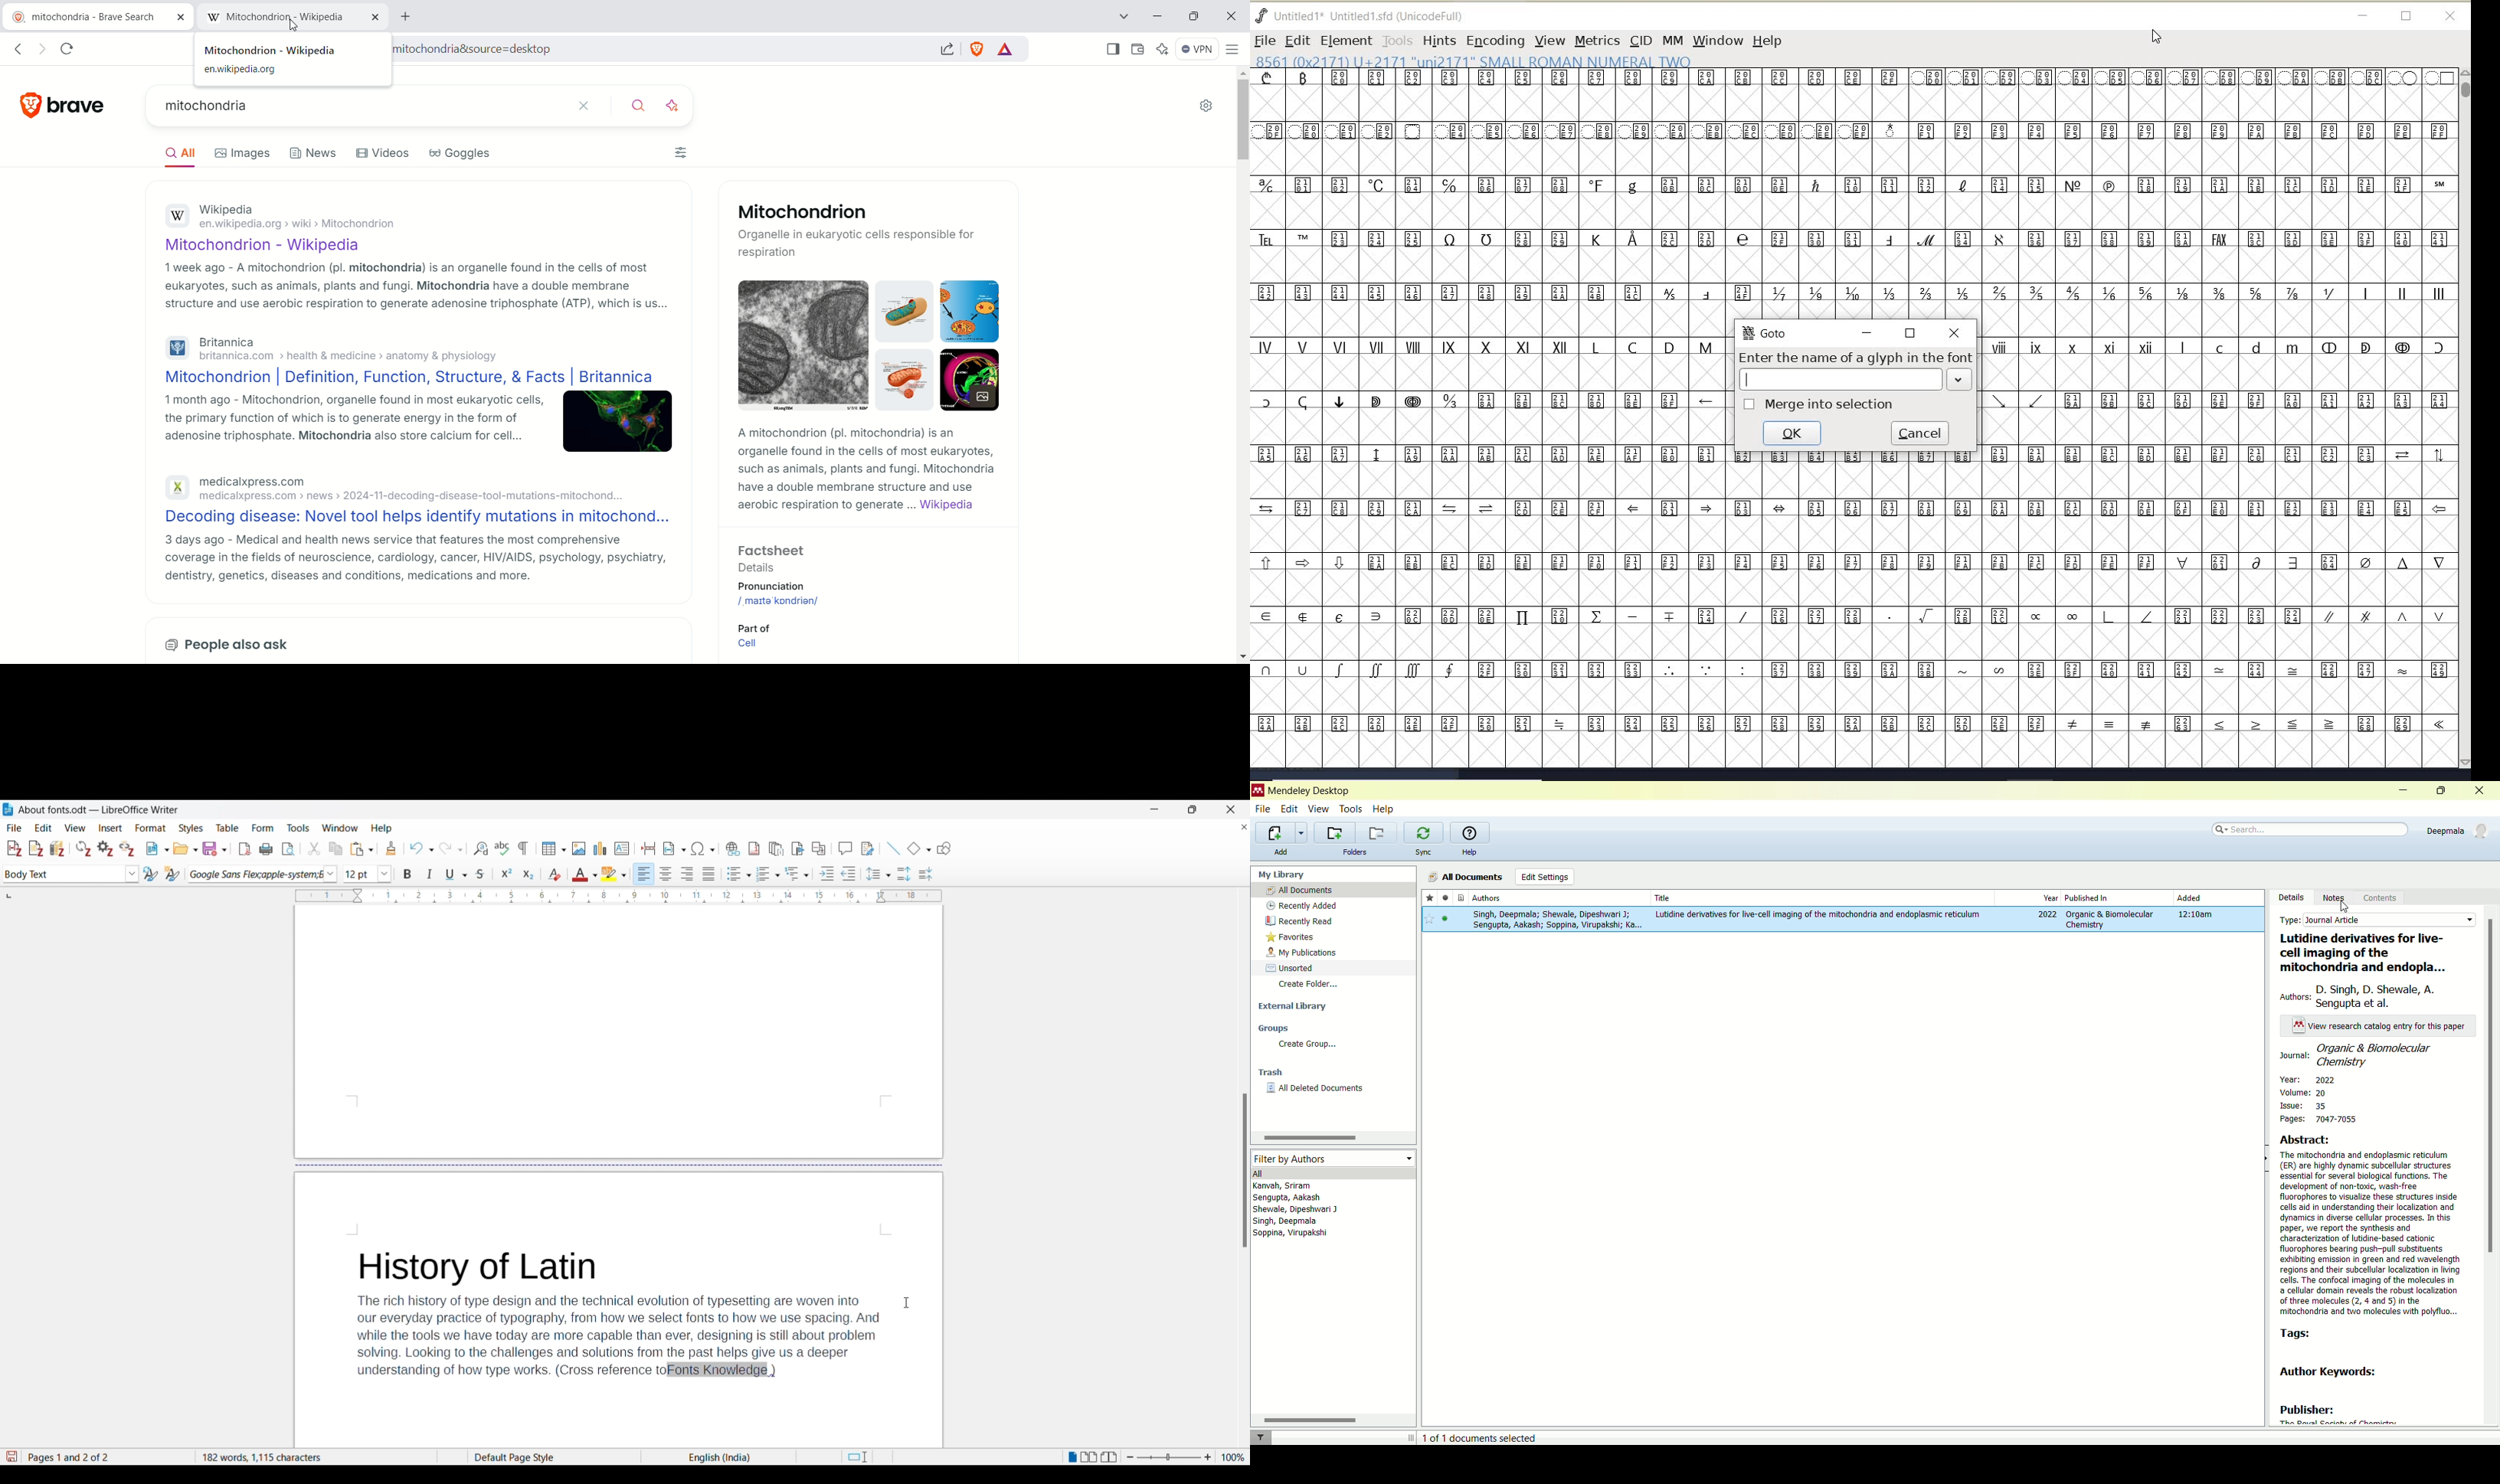 The height and width of the screenshot is (1484, 2520). Describe the element at coordinates (919, 848) in the screenshot. I see `Current basic shape and other basic shape options` at that location.